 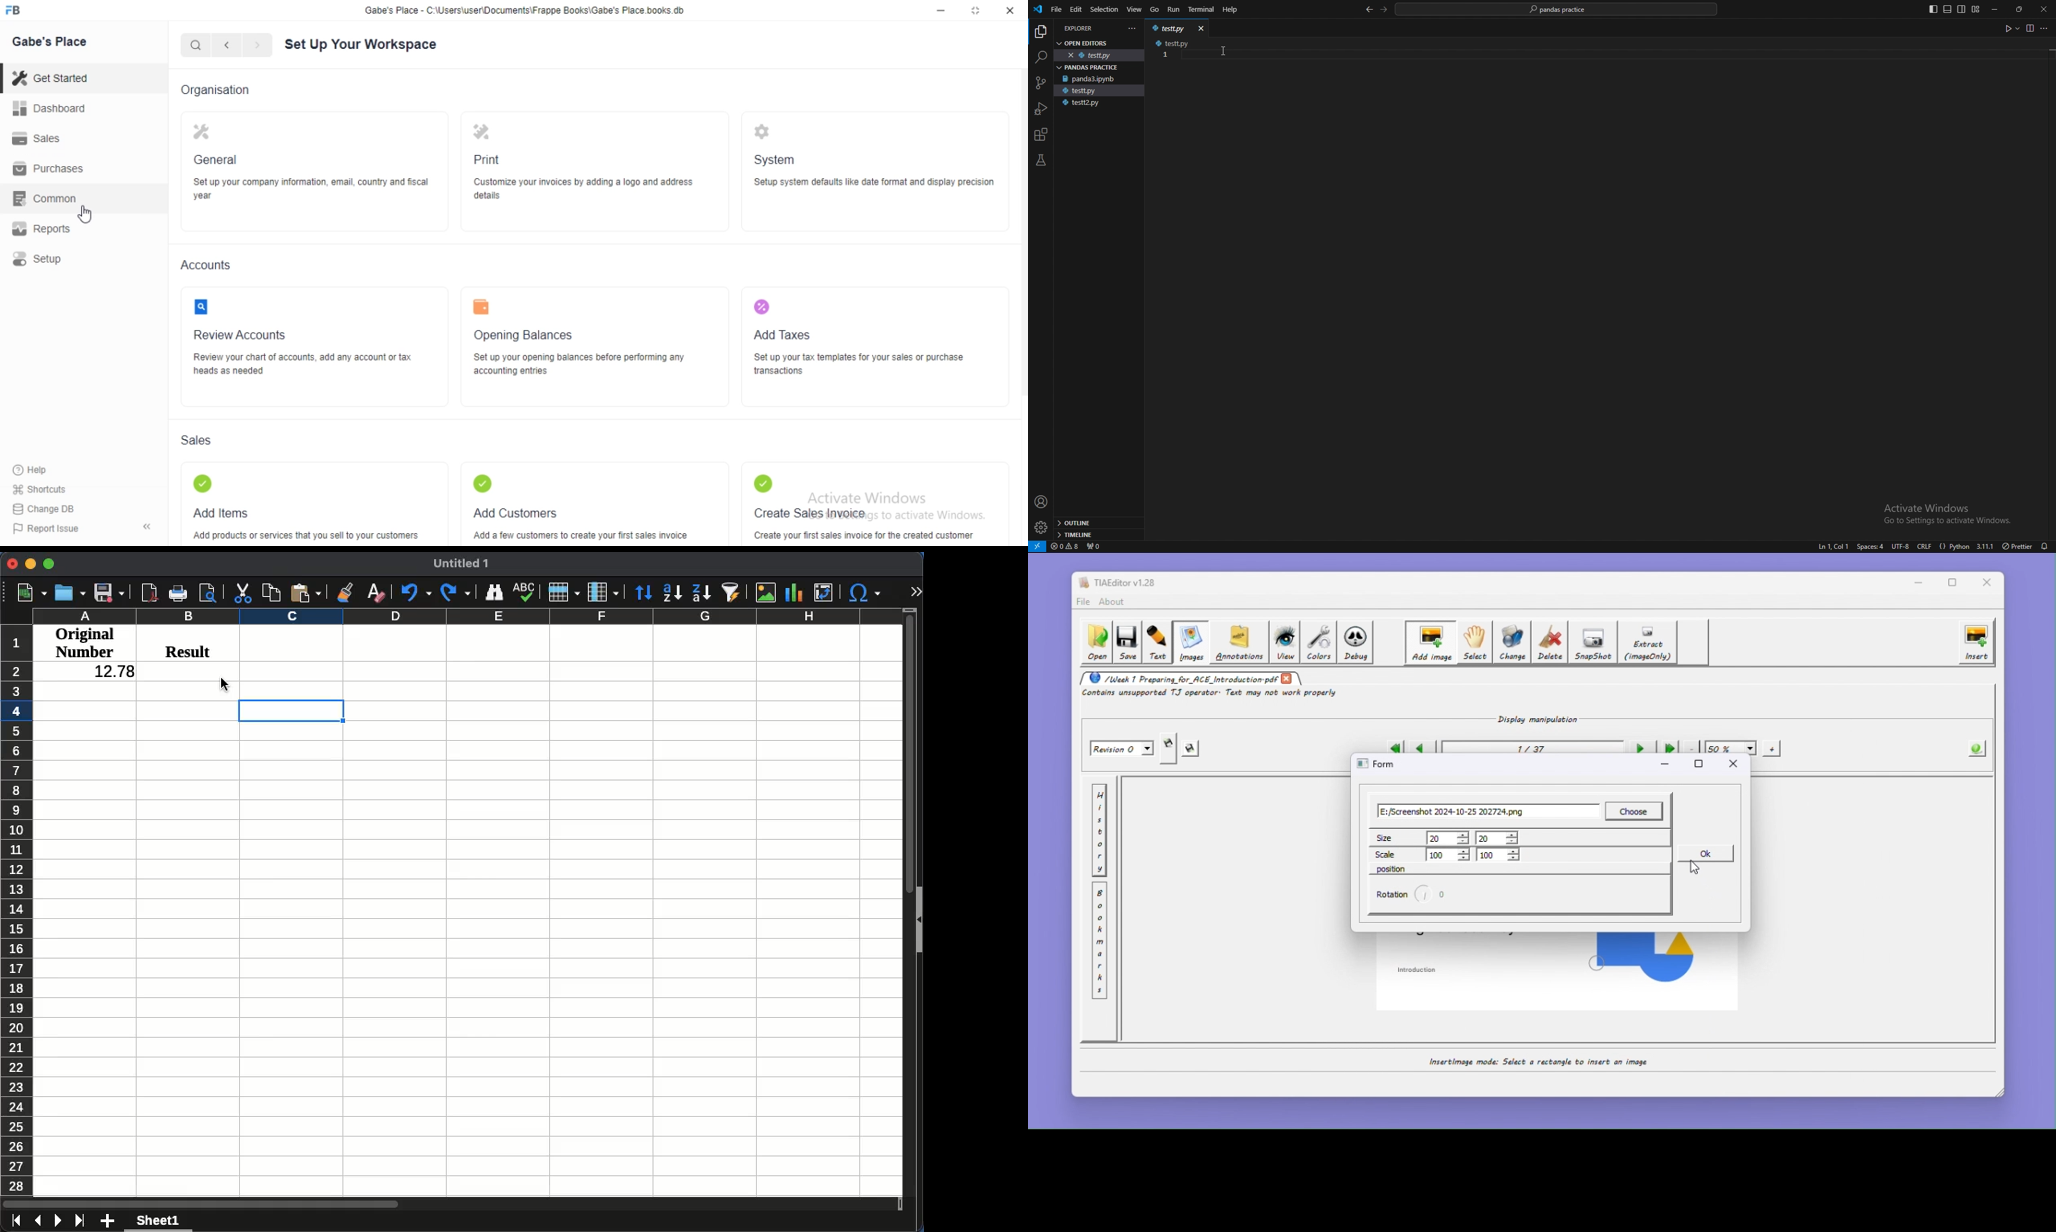 I want to click on Create your first sales invoice for the created customer, so click(x=864, y=536).